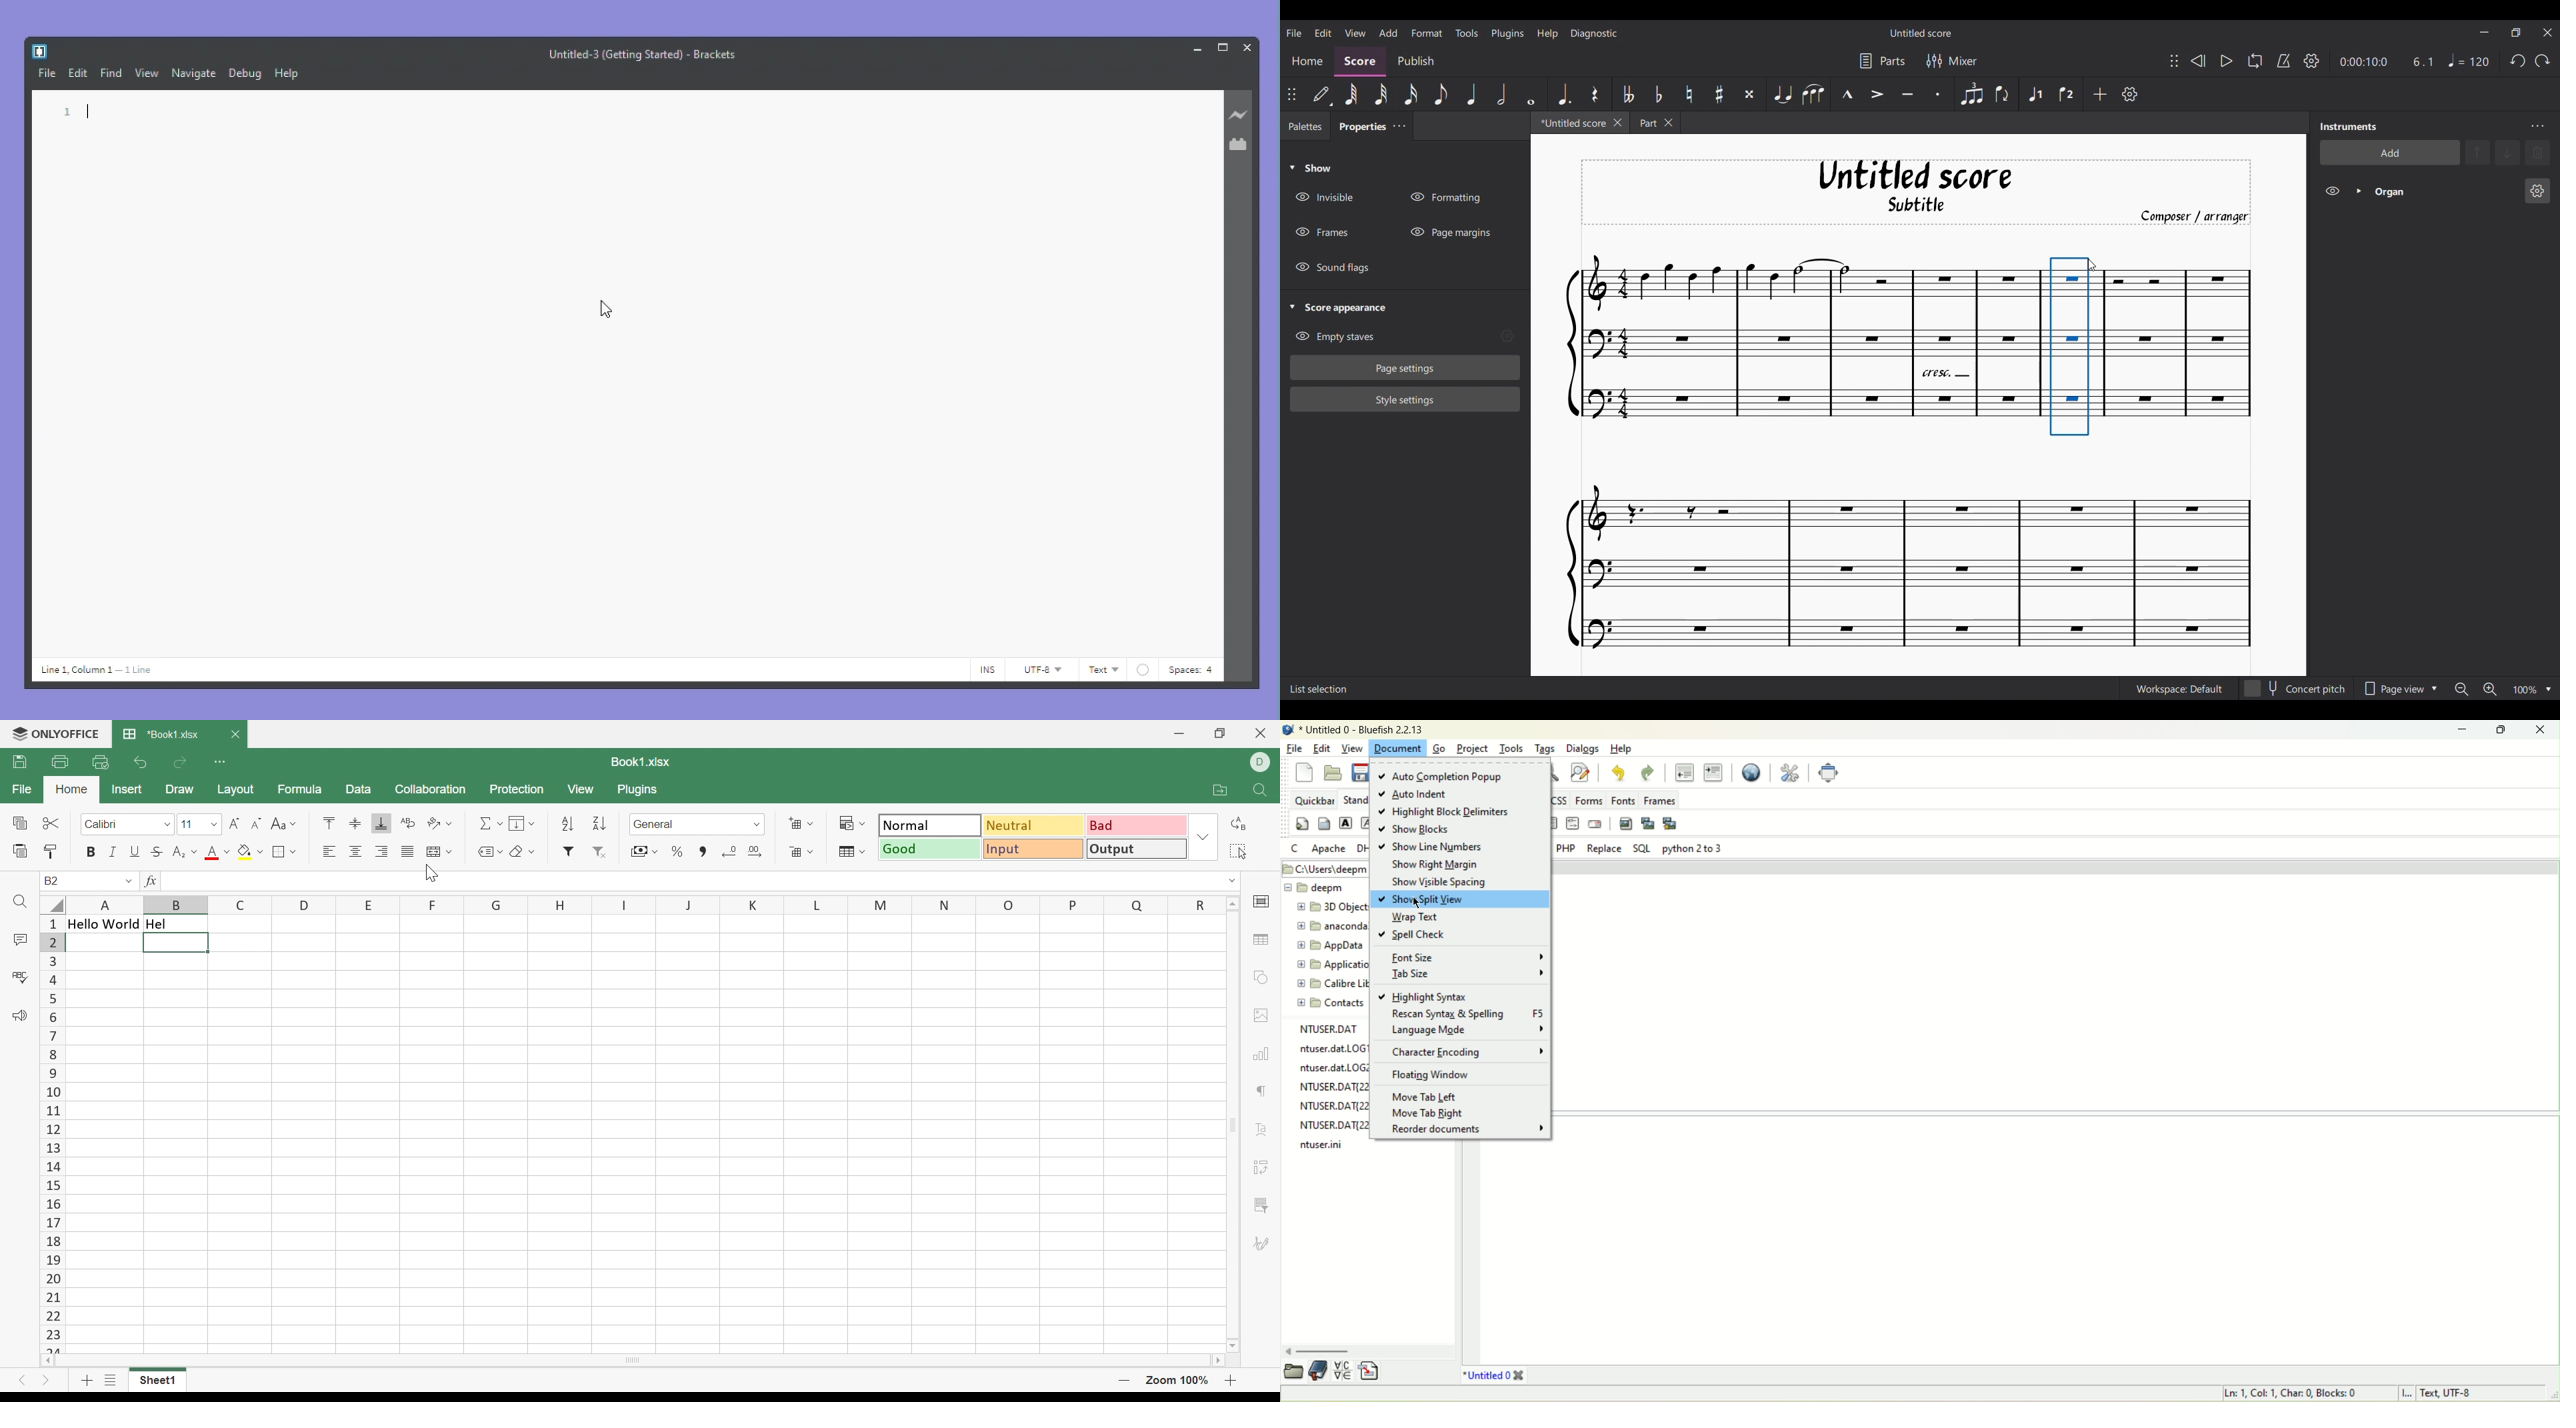  I want to click on file, so click(1295, 747).